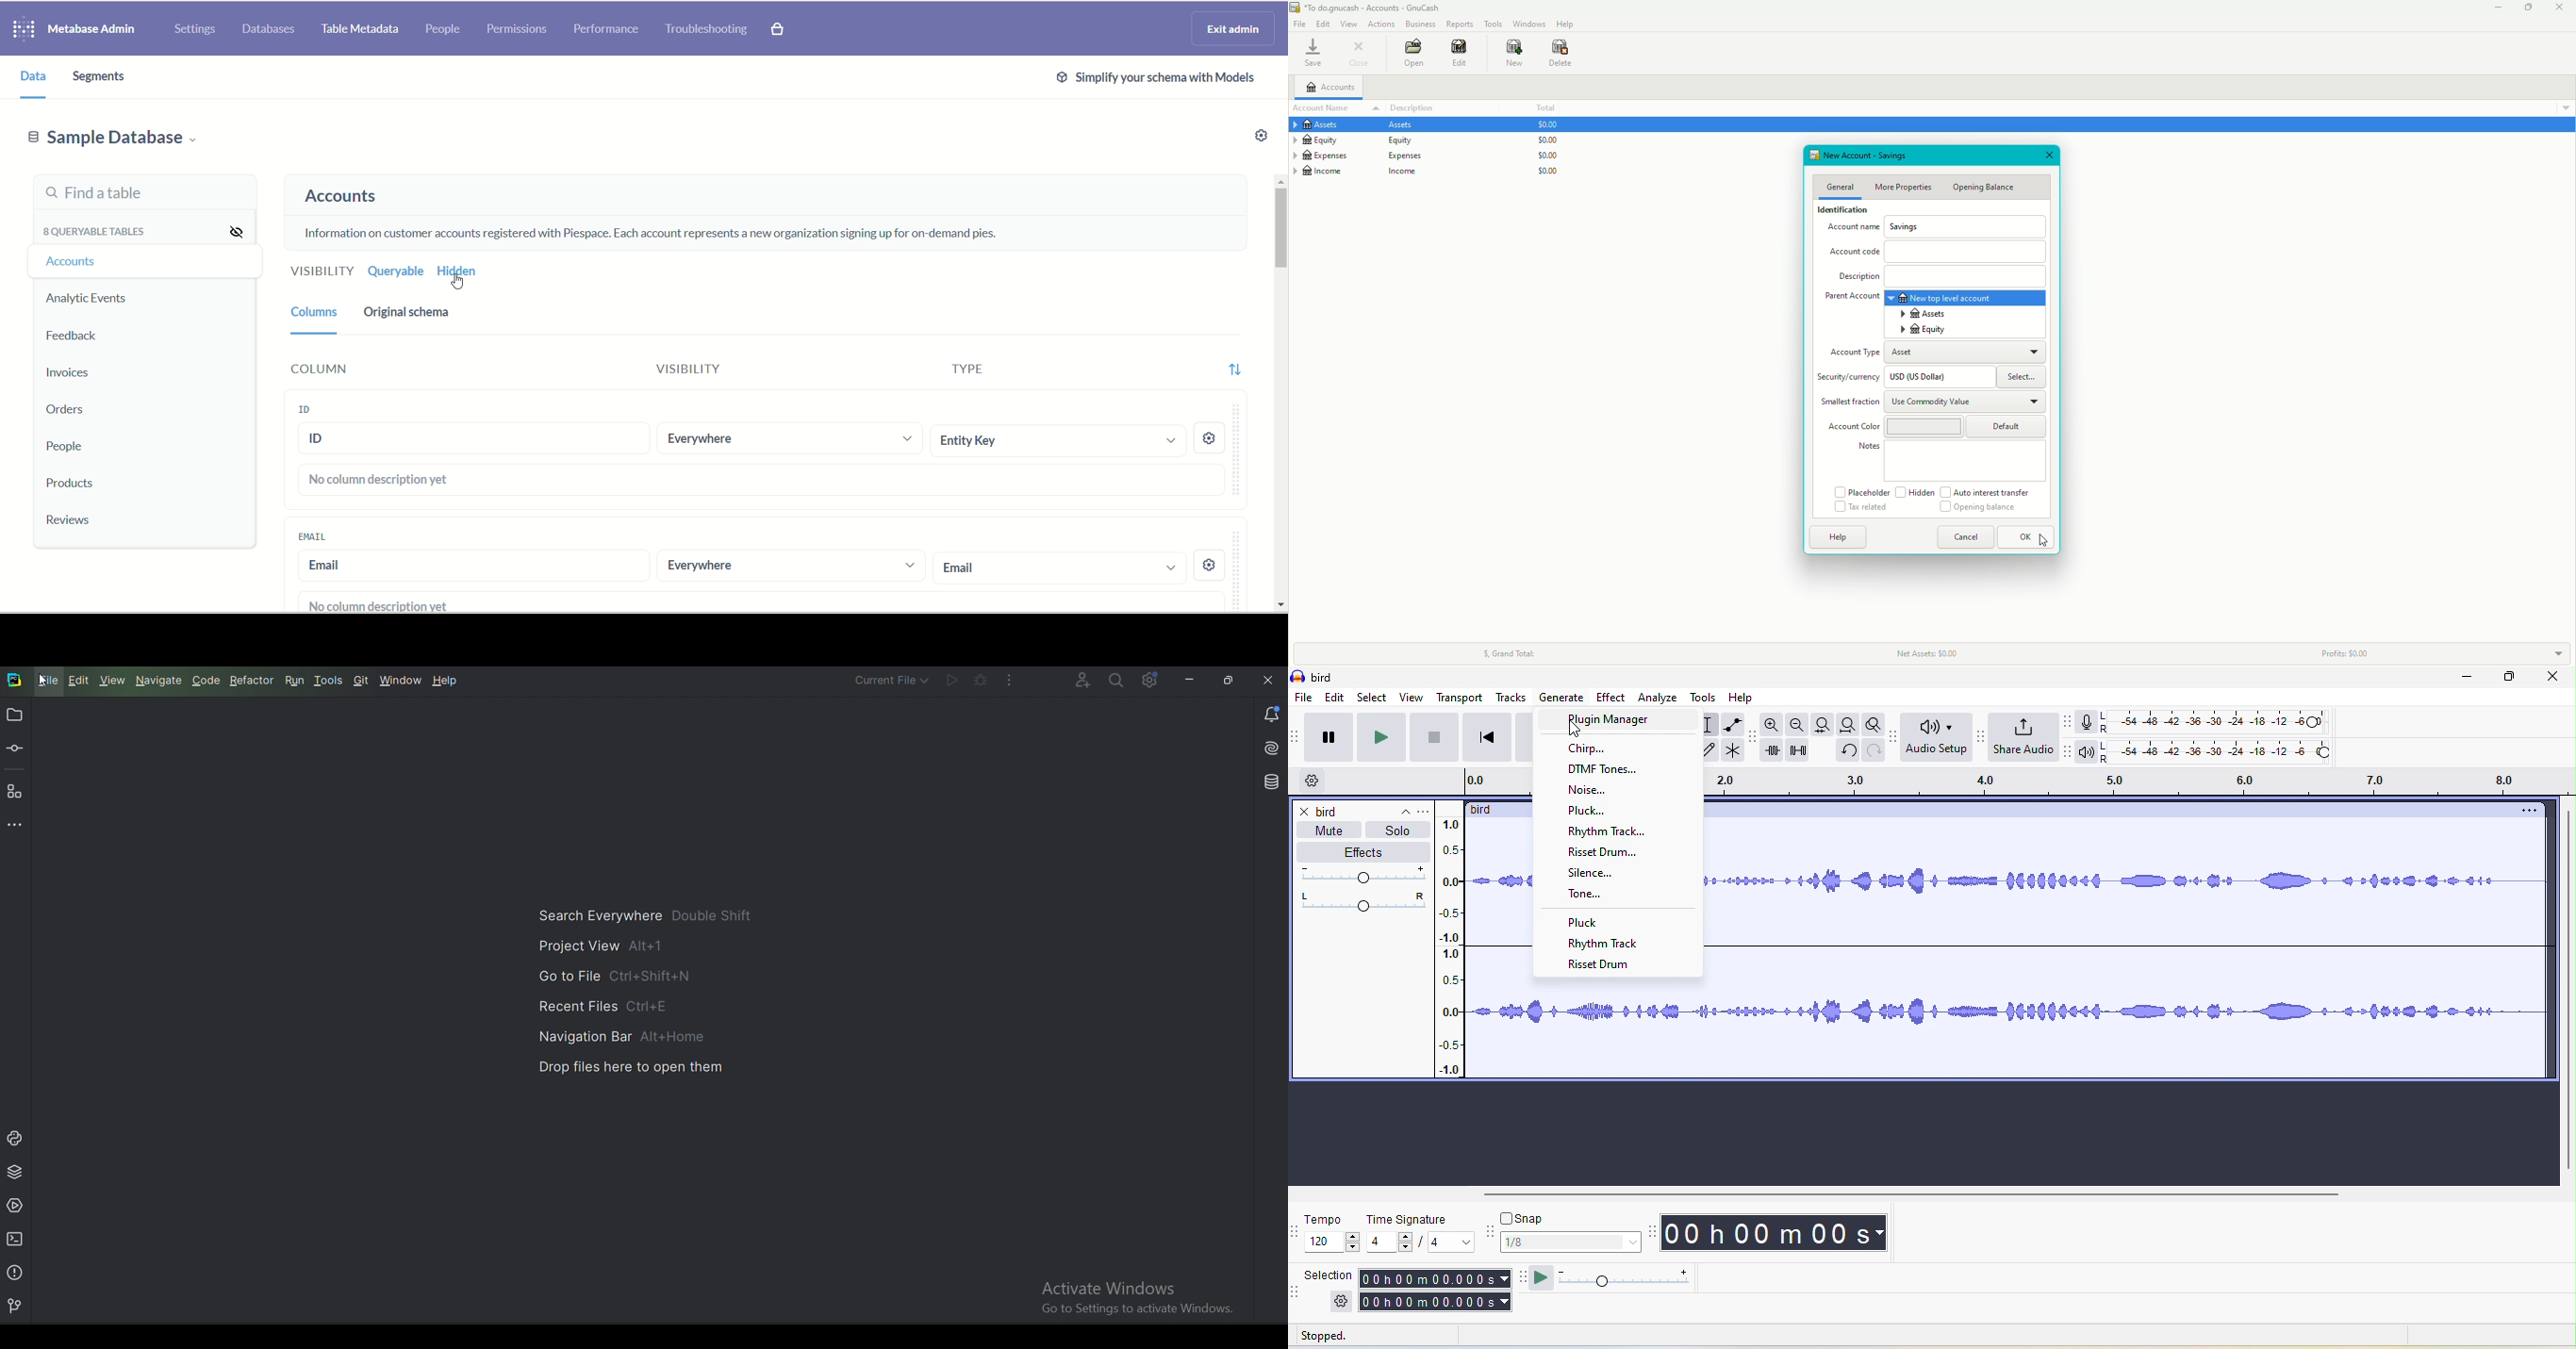 The image size is (2576, 1372). I want to click on Cursor, so click(2043, 543).